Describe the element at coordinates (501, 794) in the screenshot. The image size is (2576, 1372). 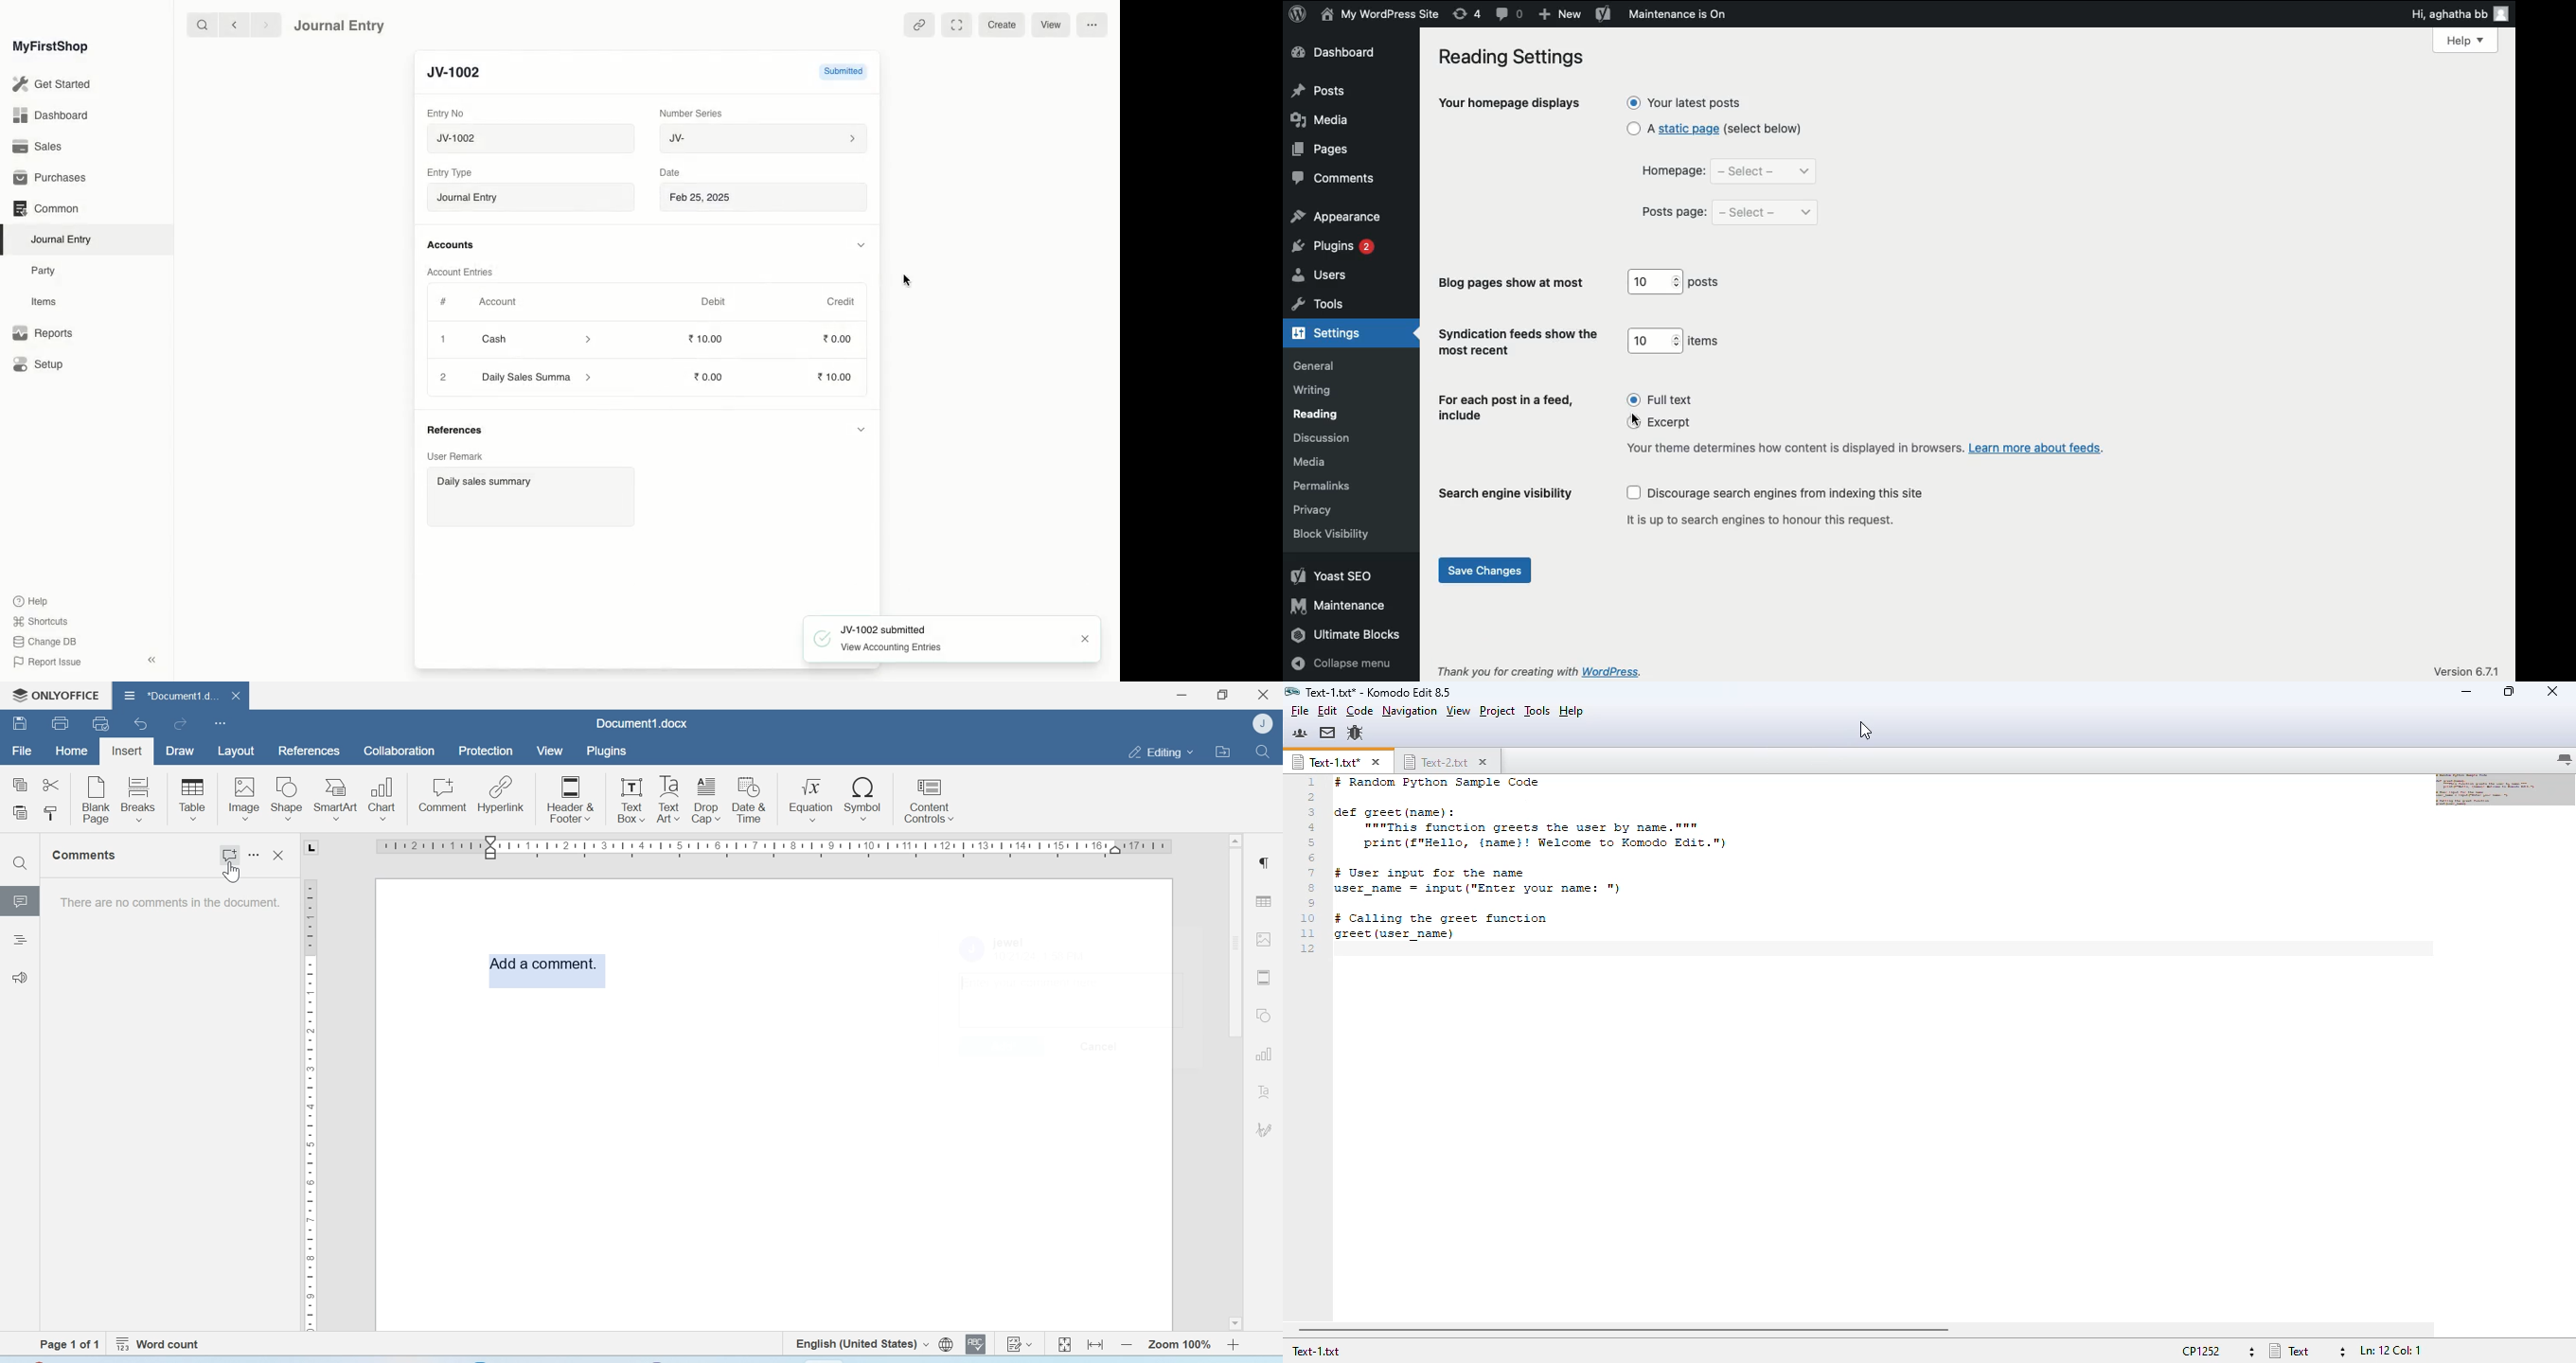
I see `Hyperlink` at that location.